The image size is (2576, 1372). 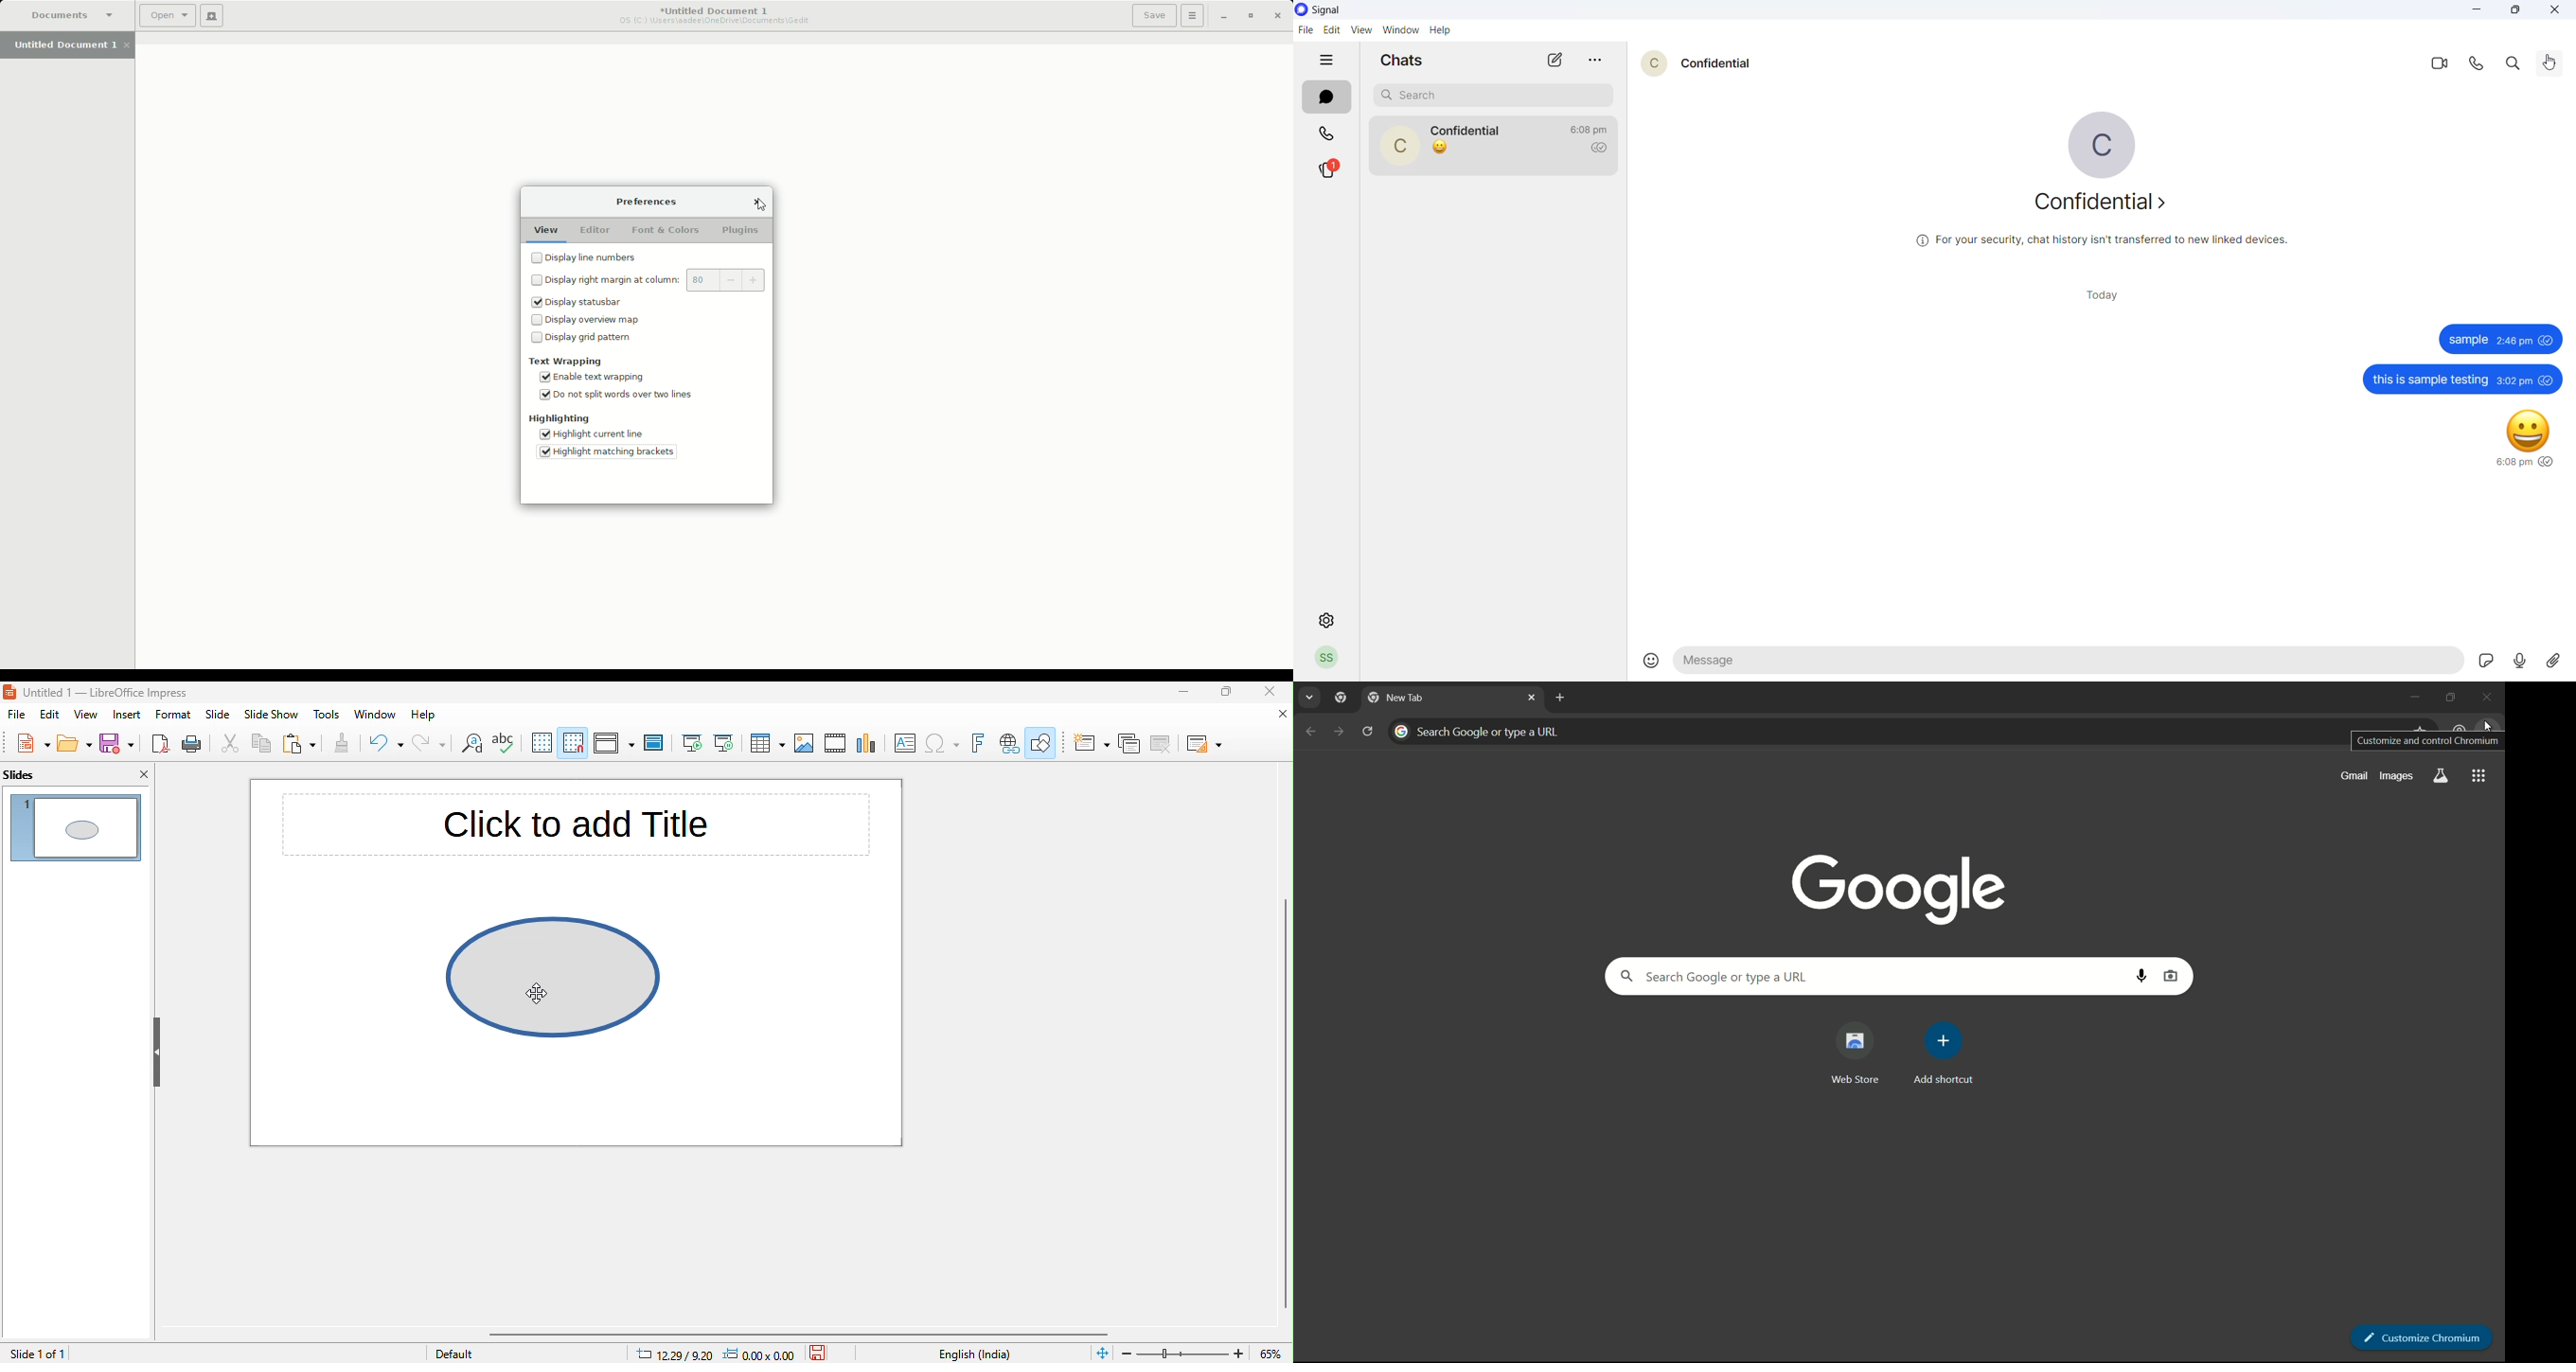 I want to click on save the document, so click(x=824, y=1352).